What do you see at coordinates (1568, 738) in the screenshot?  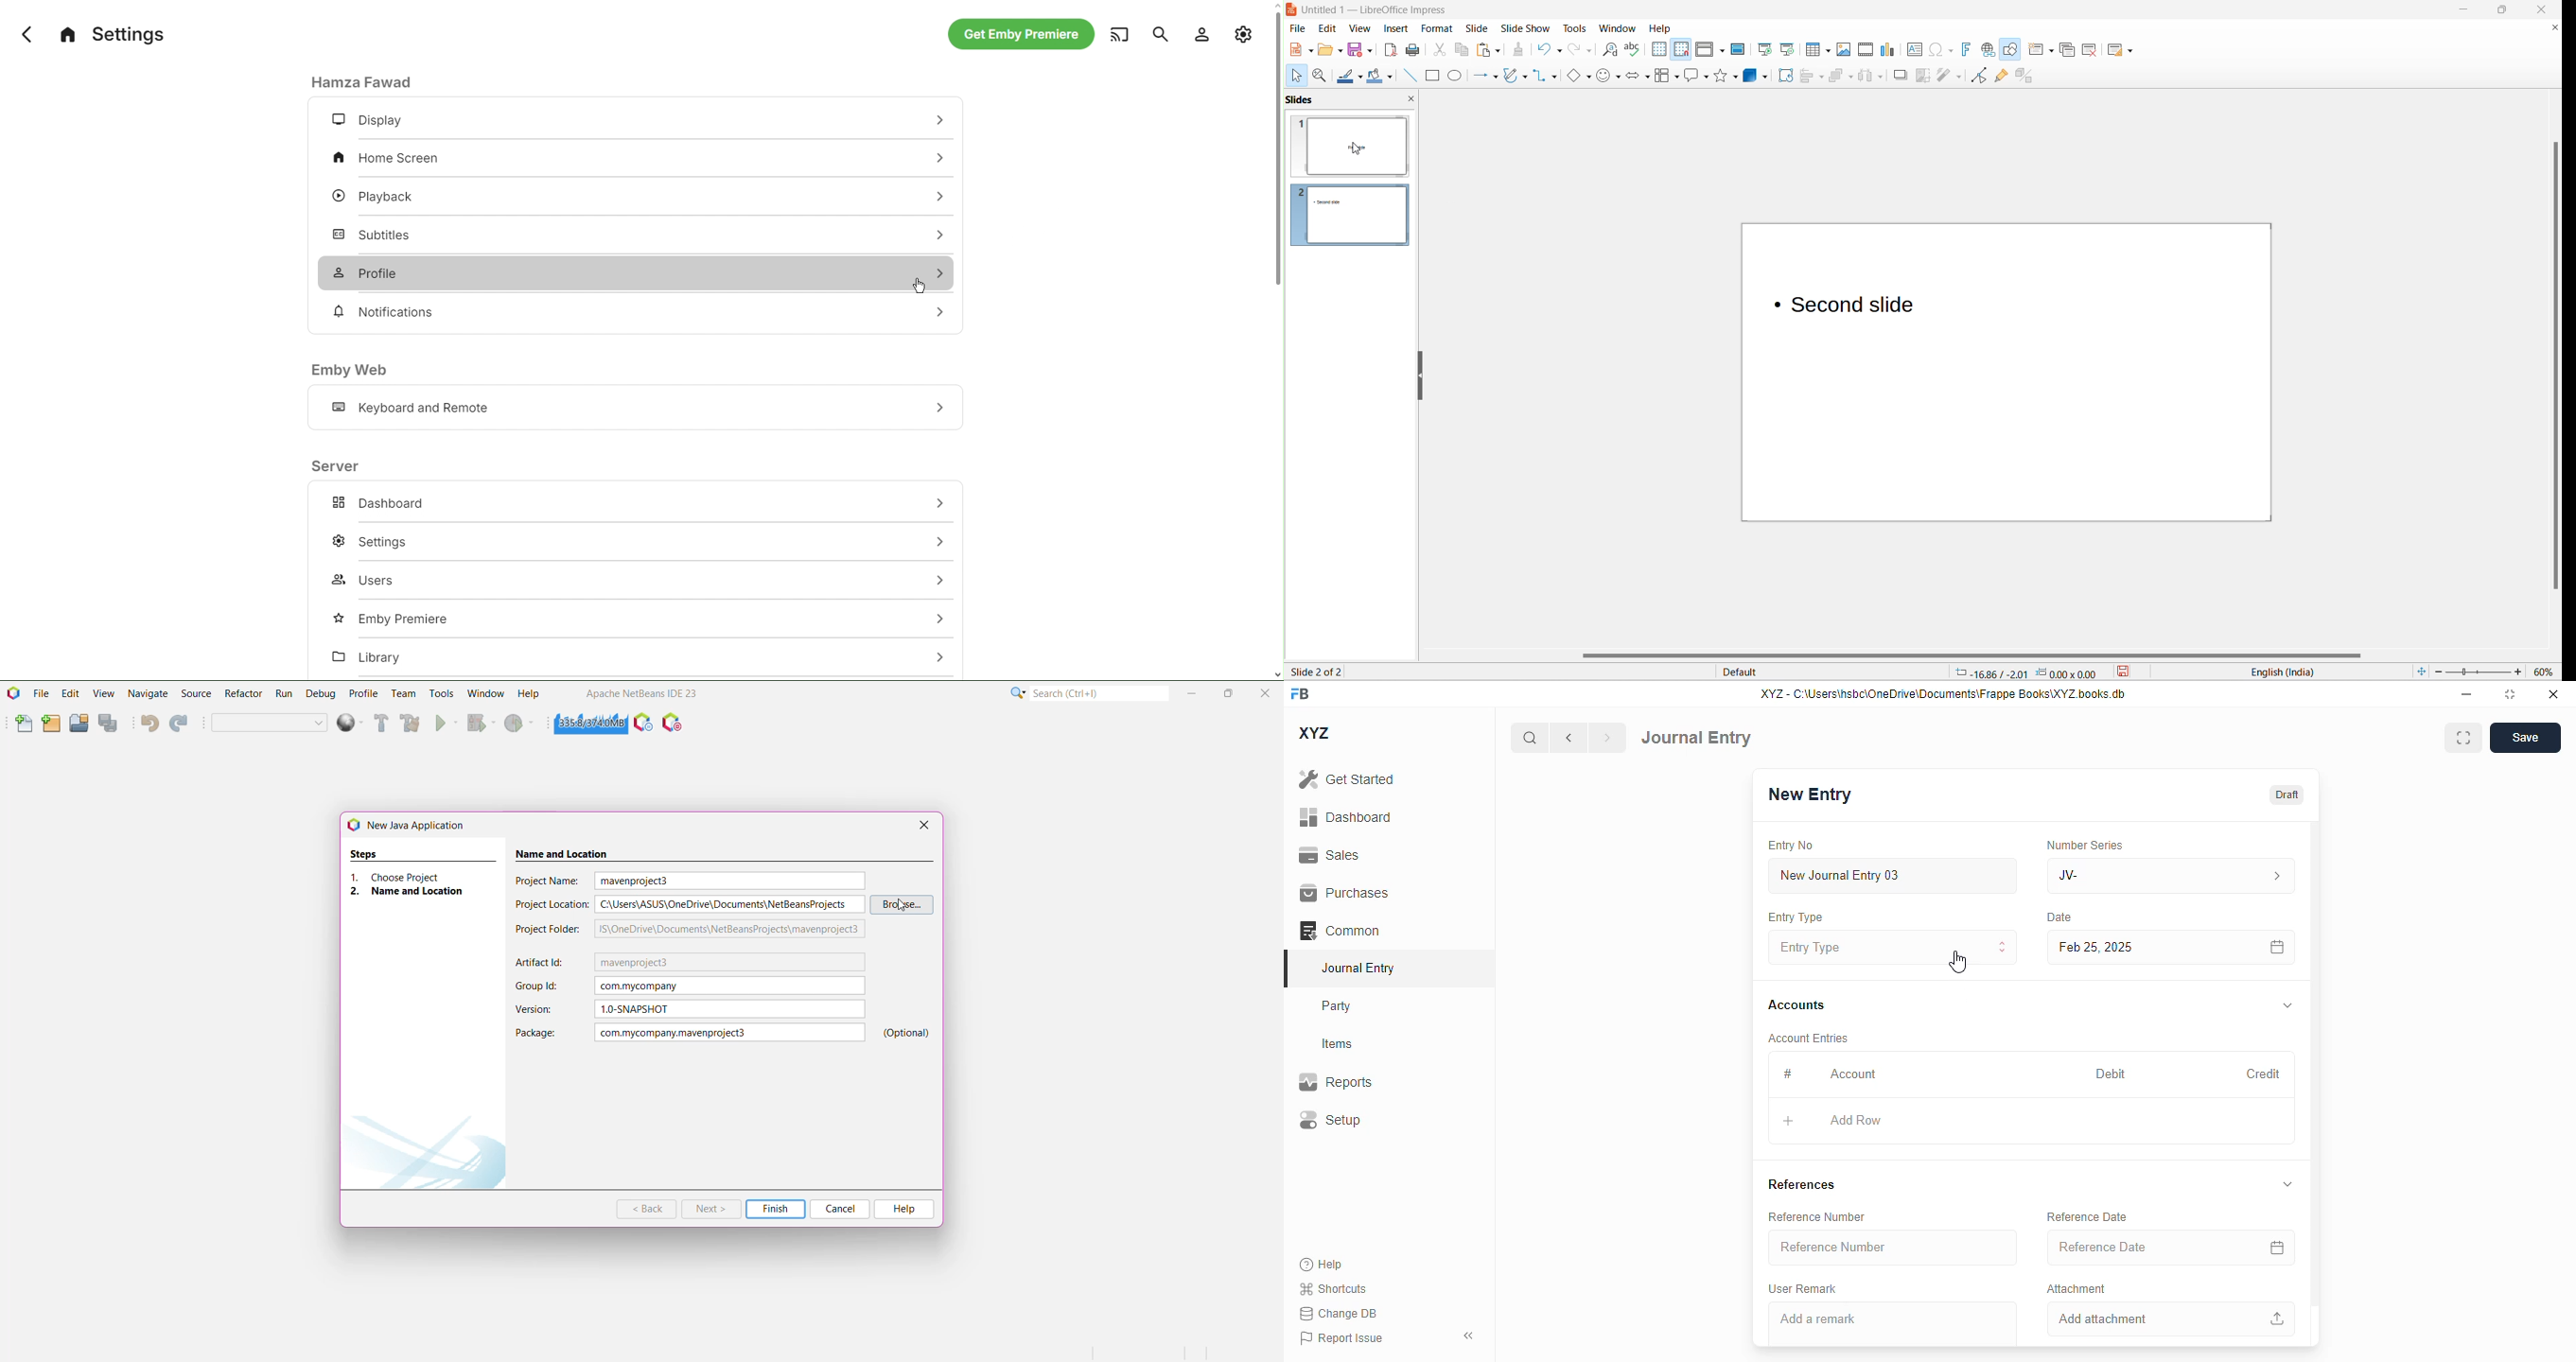 I see `previous` at bounding box center [1568, 738].